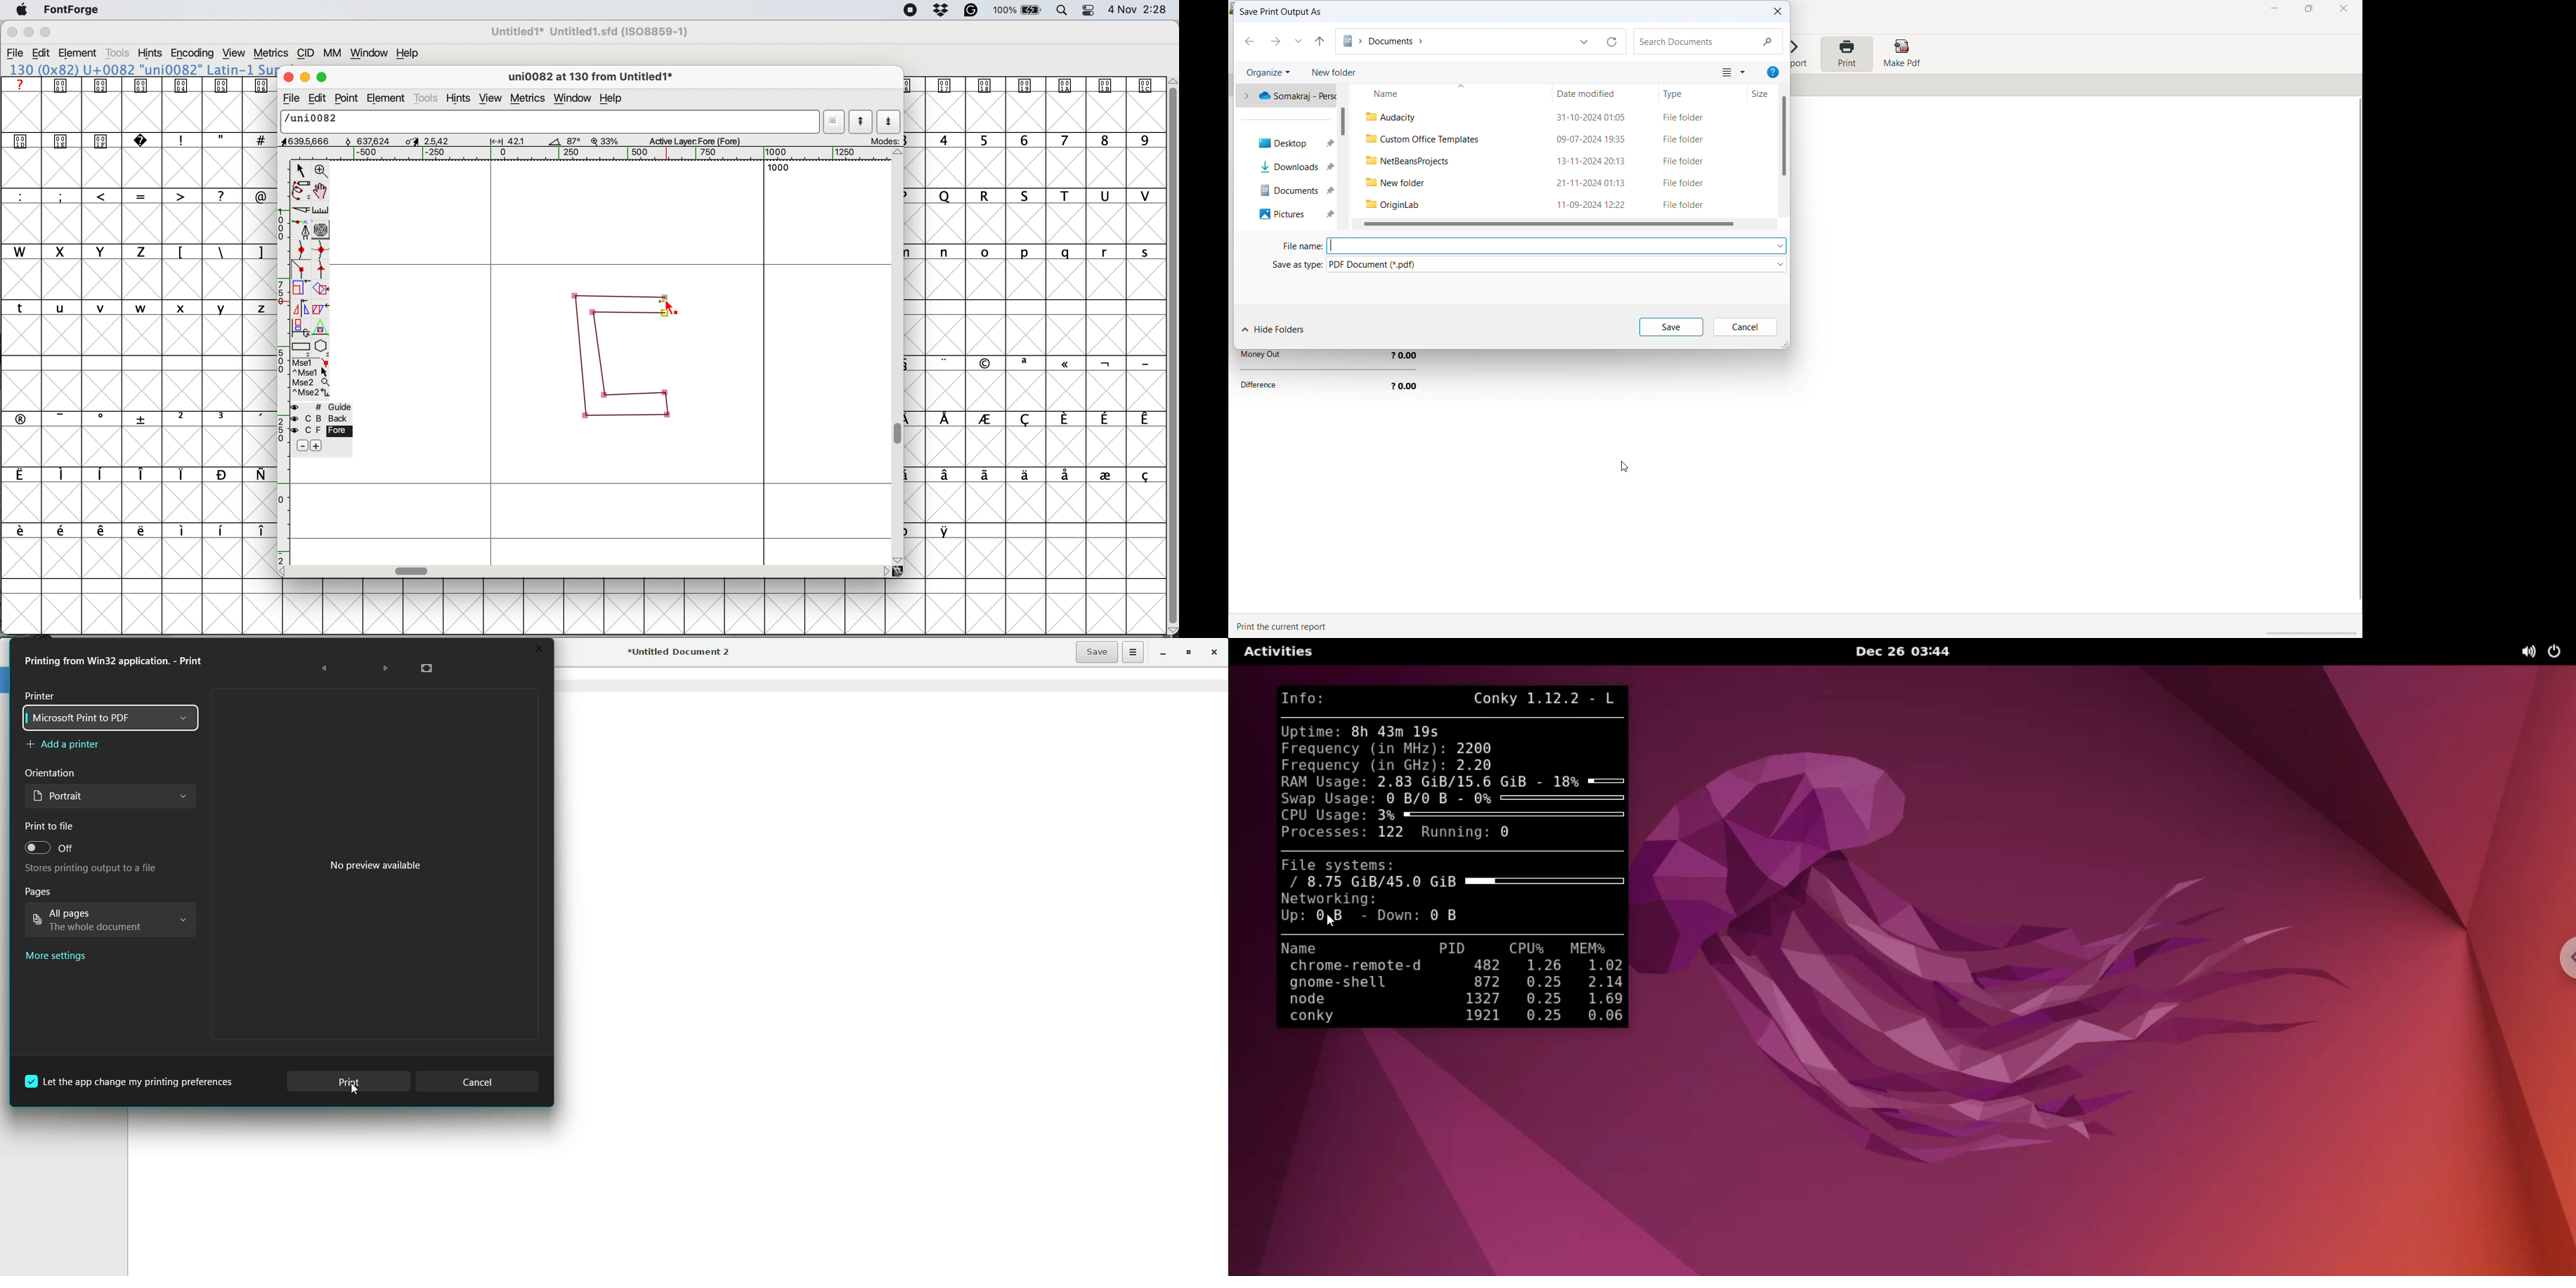 The image size is (2576, 1288). Describe the element at coordinates (81, 251) in the screenshot. I see `uppercase letters` at that location.